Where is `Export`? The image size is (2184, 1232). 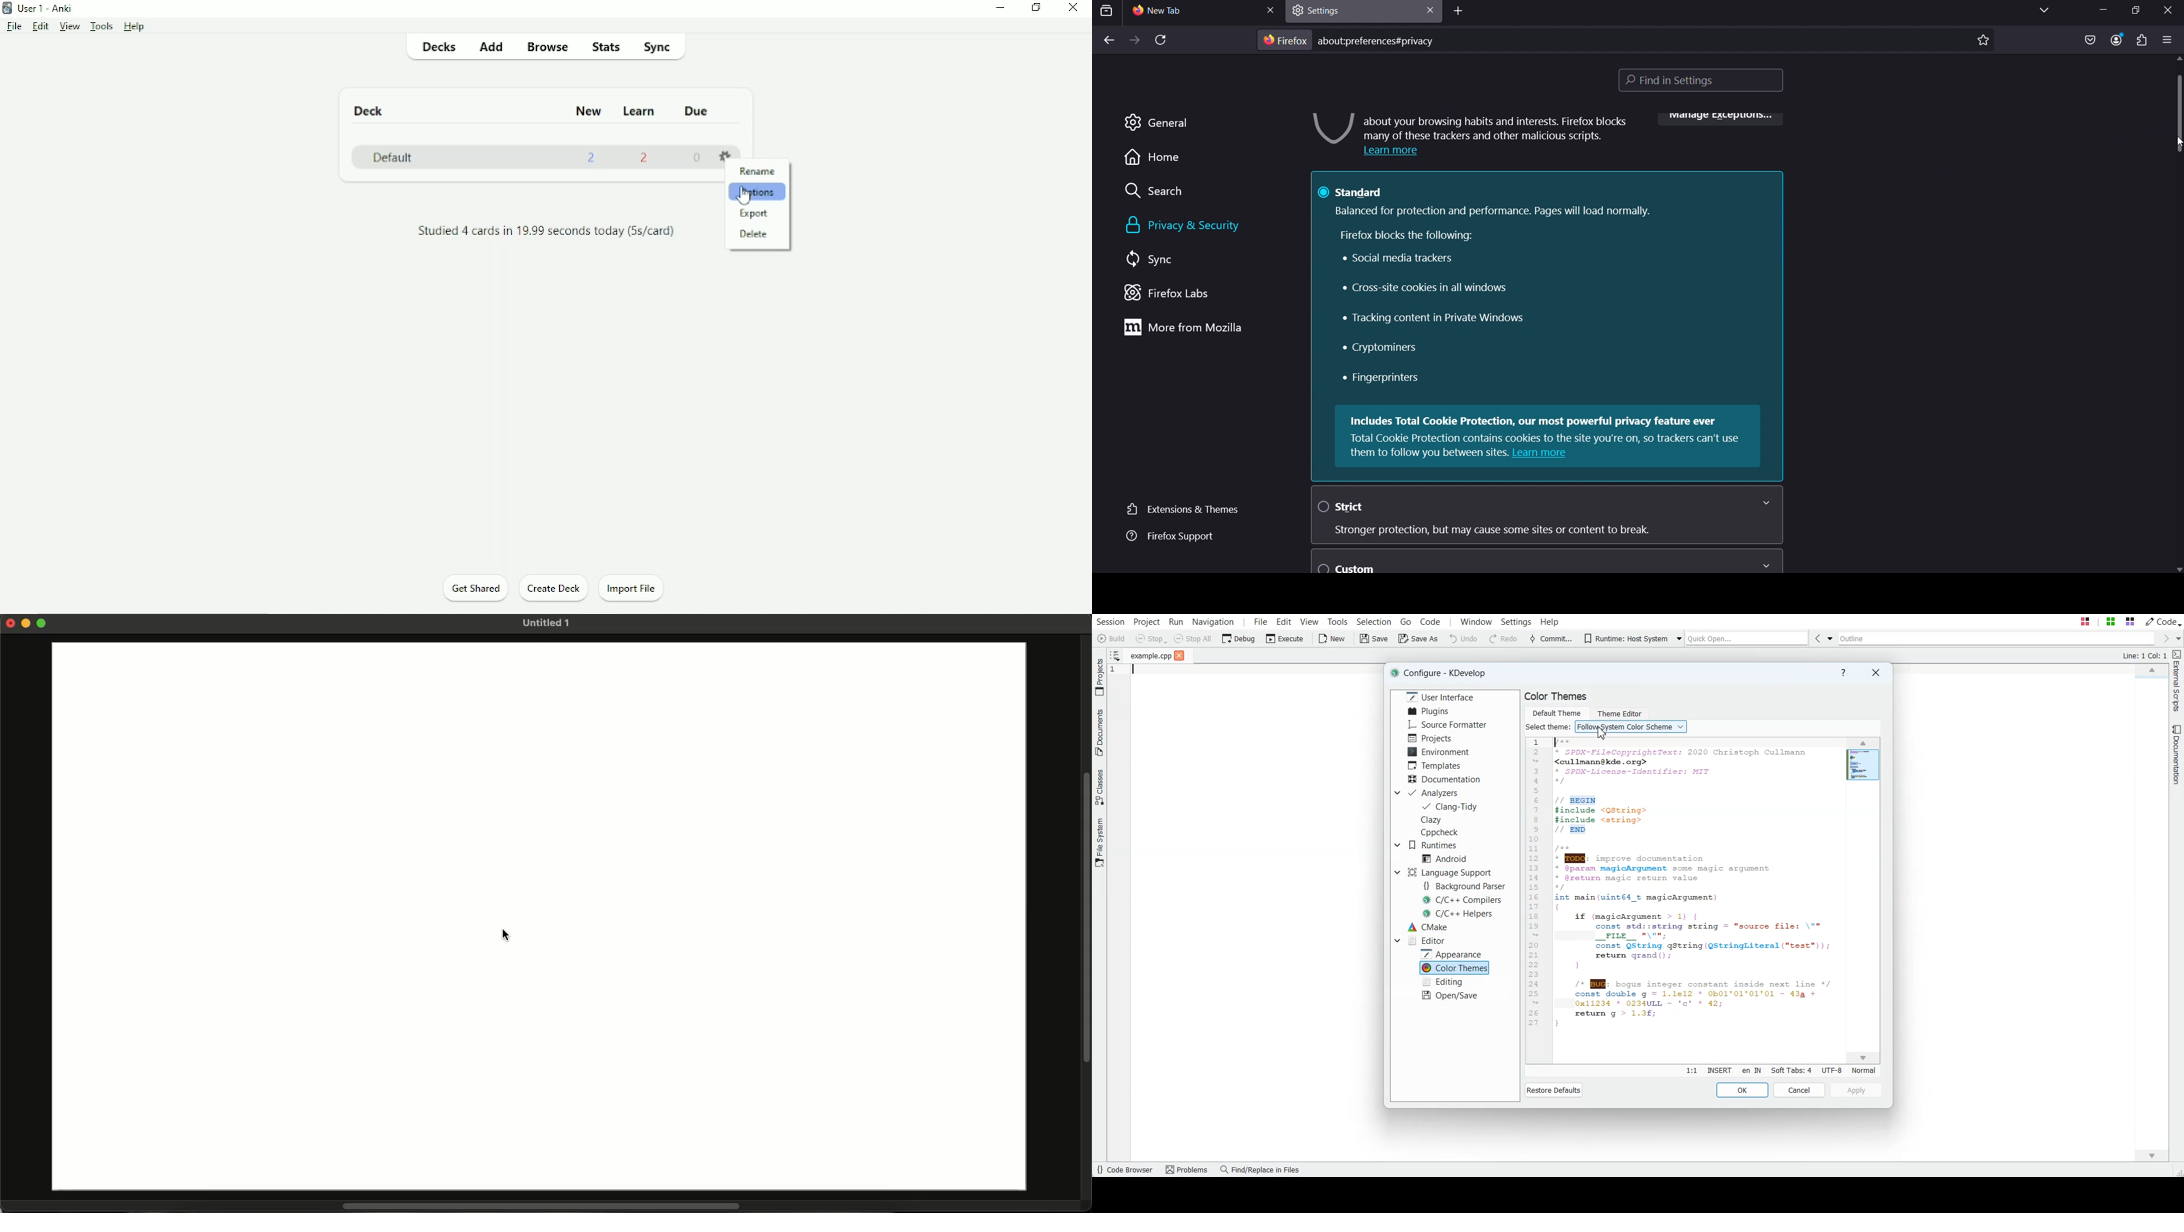
Export is located at coordinates (757, 214).